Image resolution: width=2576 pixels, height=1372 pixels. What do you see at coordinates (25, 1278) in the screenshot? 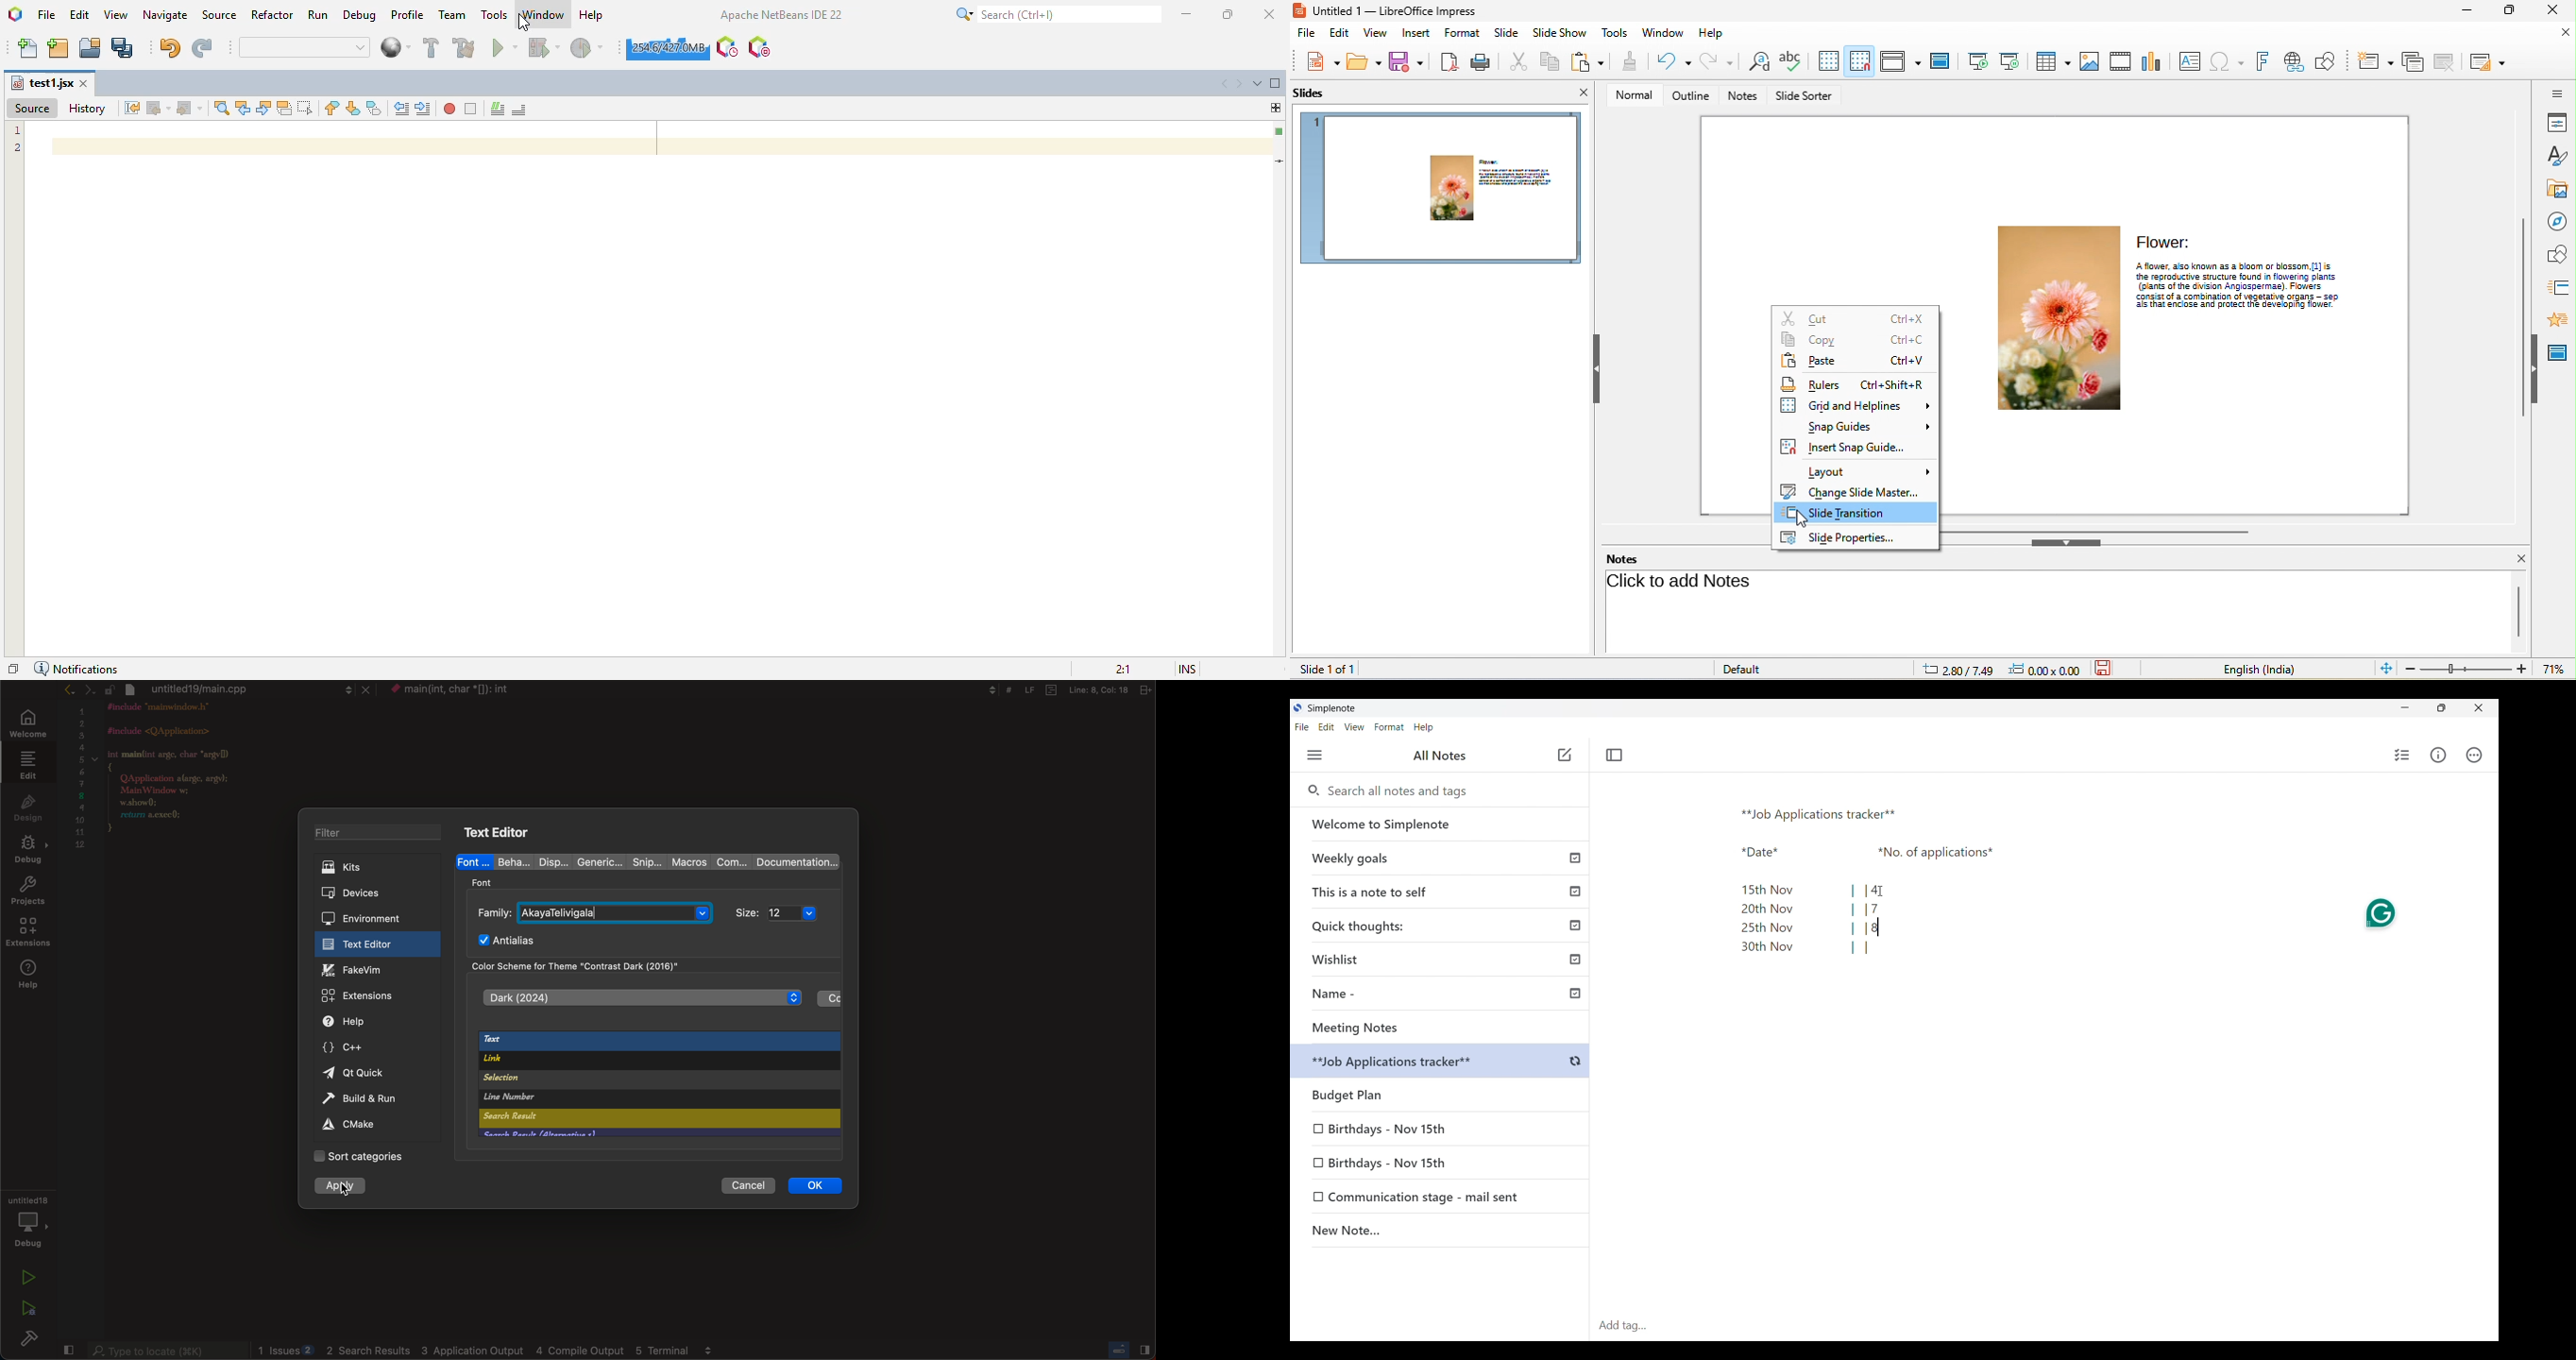
I see `run` at bounding box center [25, 1278].